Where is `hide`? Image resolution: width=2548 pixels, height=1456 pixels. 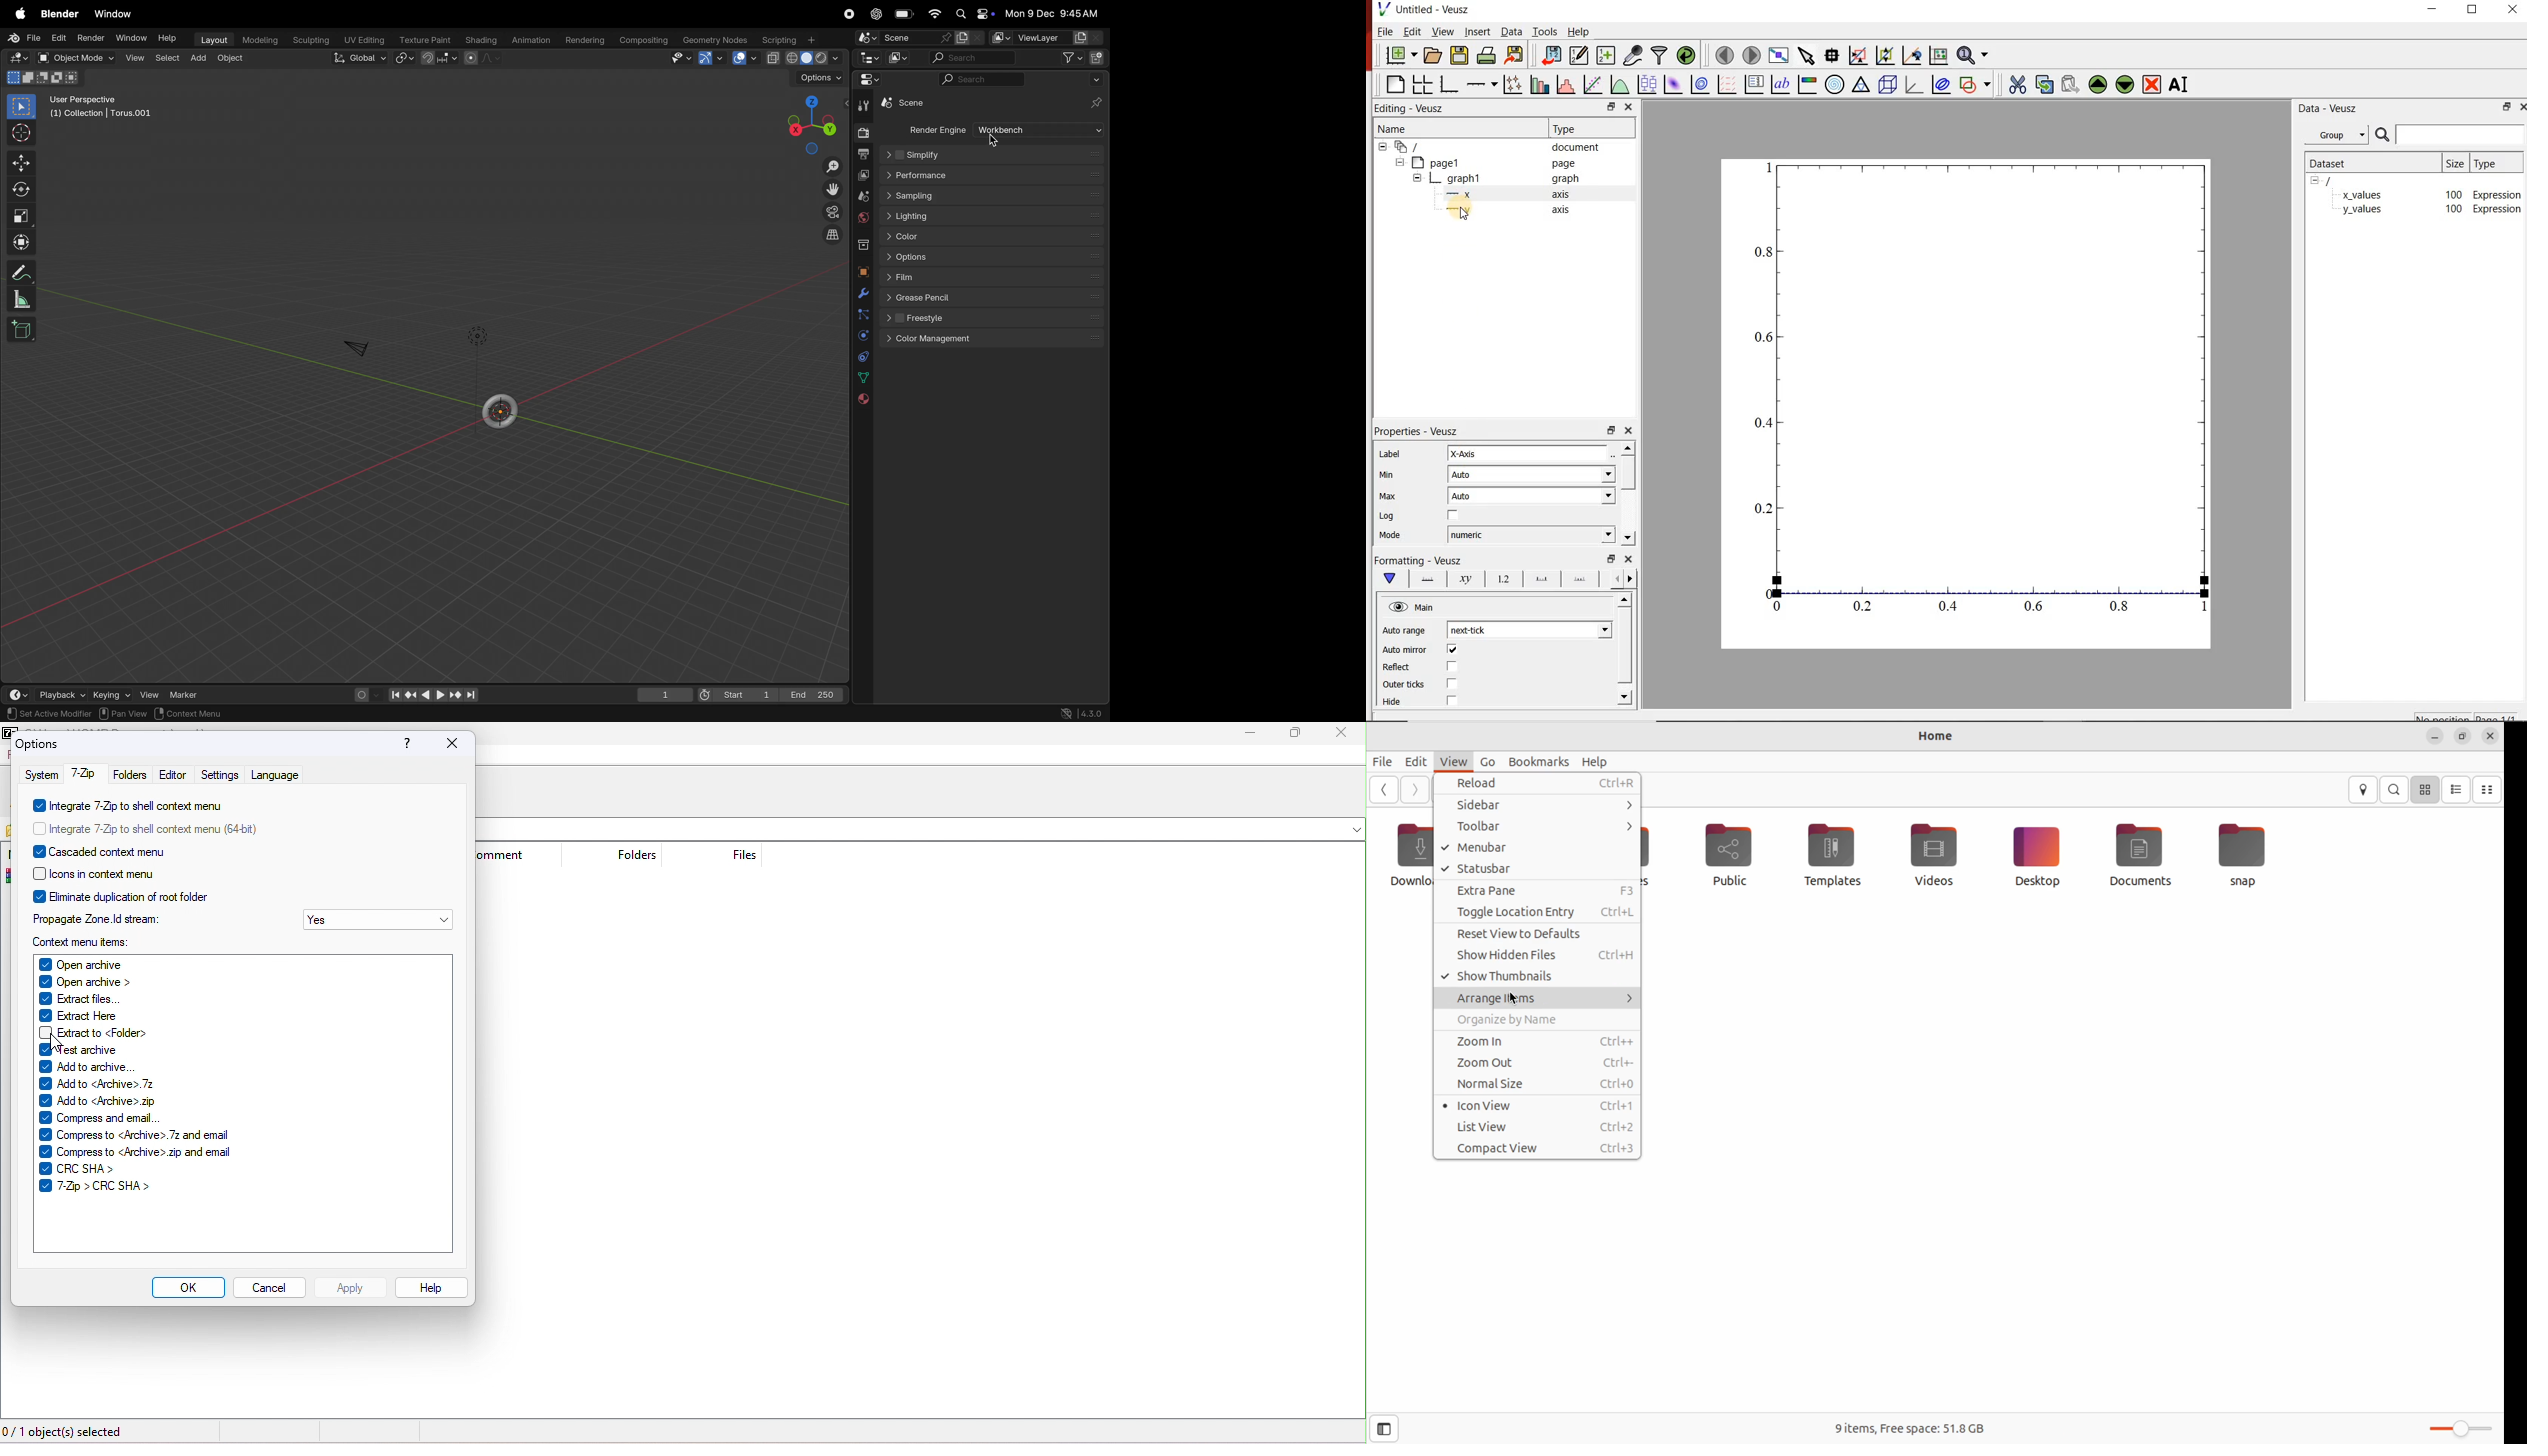 hide is located at coordinates (1417, 177).